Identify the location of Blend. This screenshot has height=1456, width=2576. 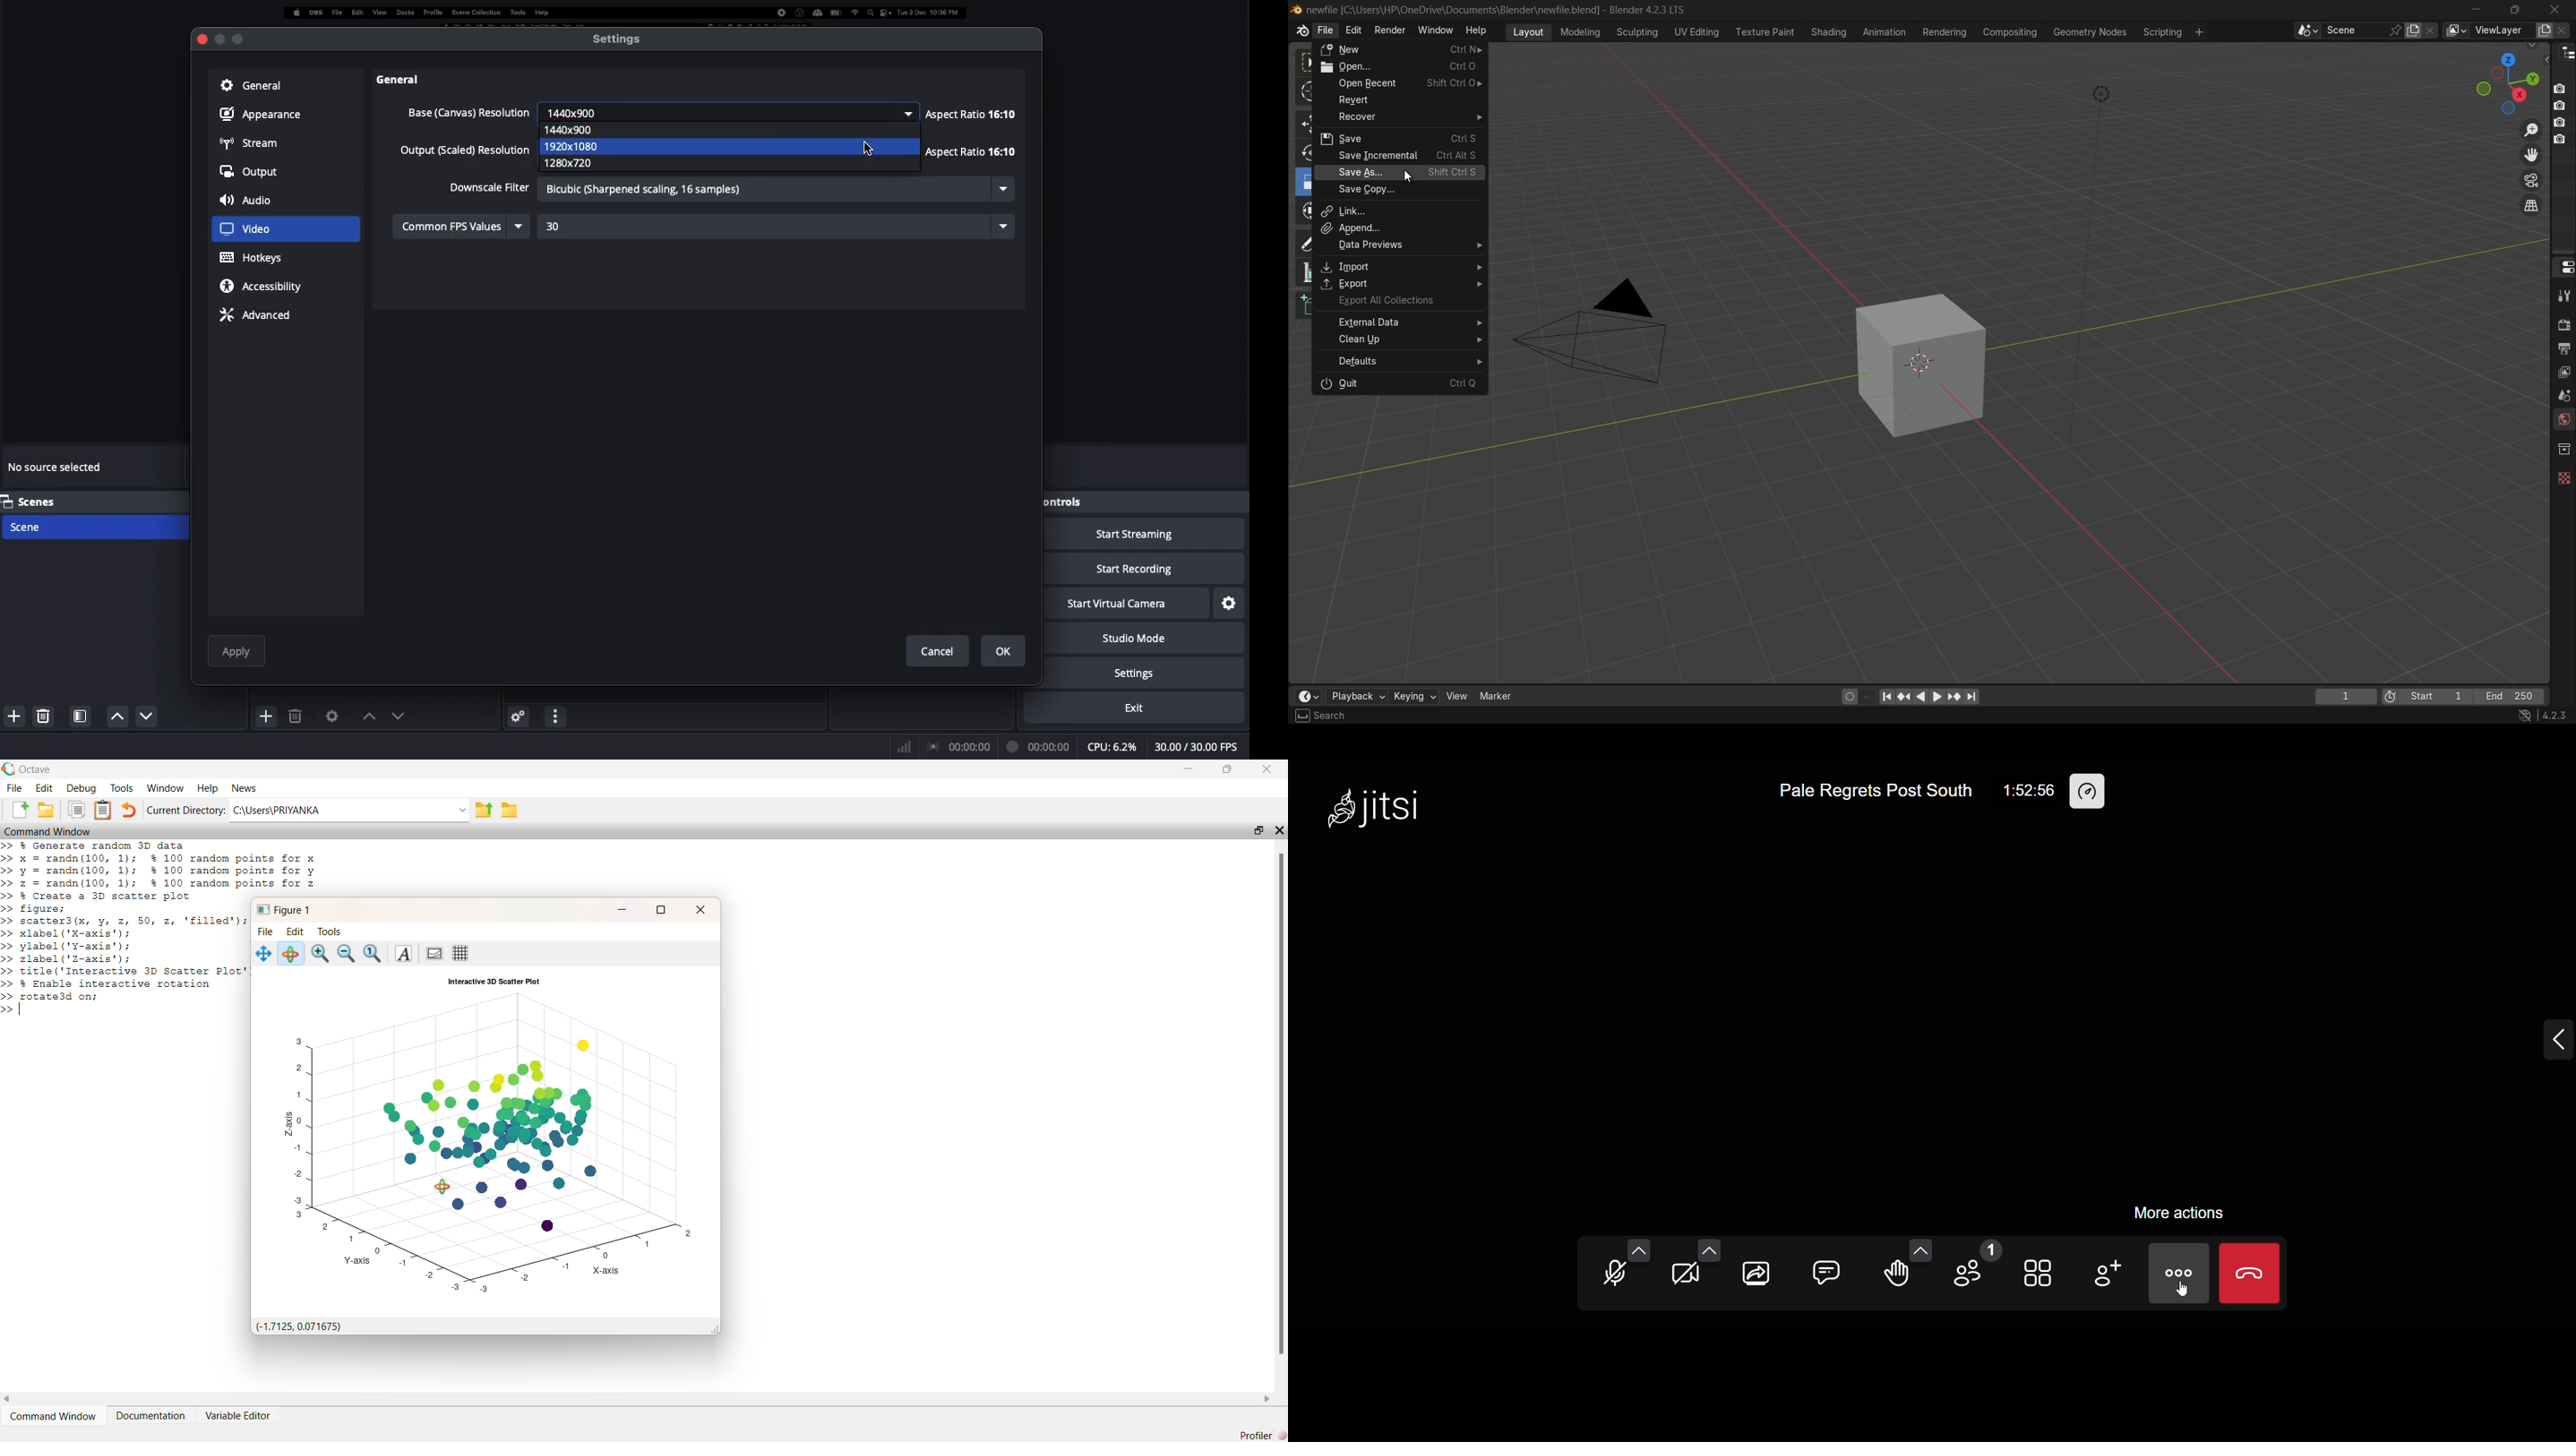
(1296, 9).